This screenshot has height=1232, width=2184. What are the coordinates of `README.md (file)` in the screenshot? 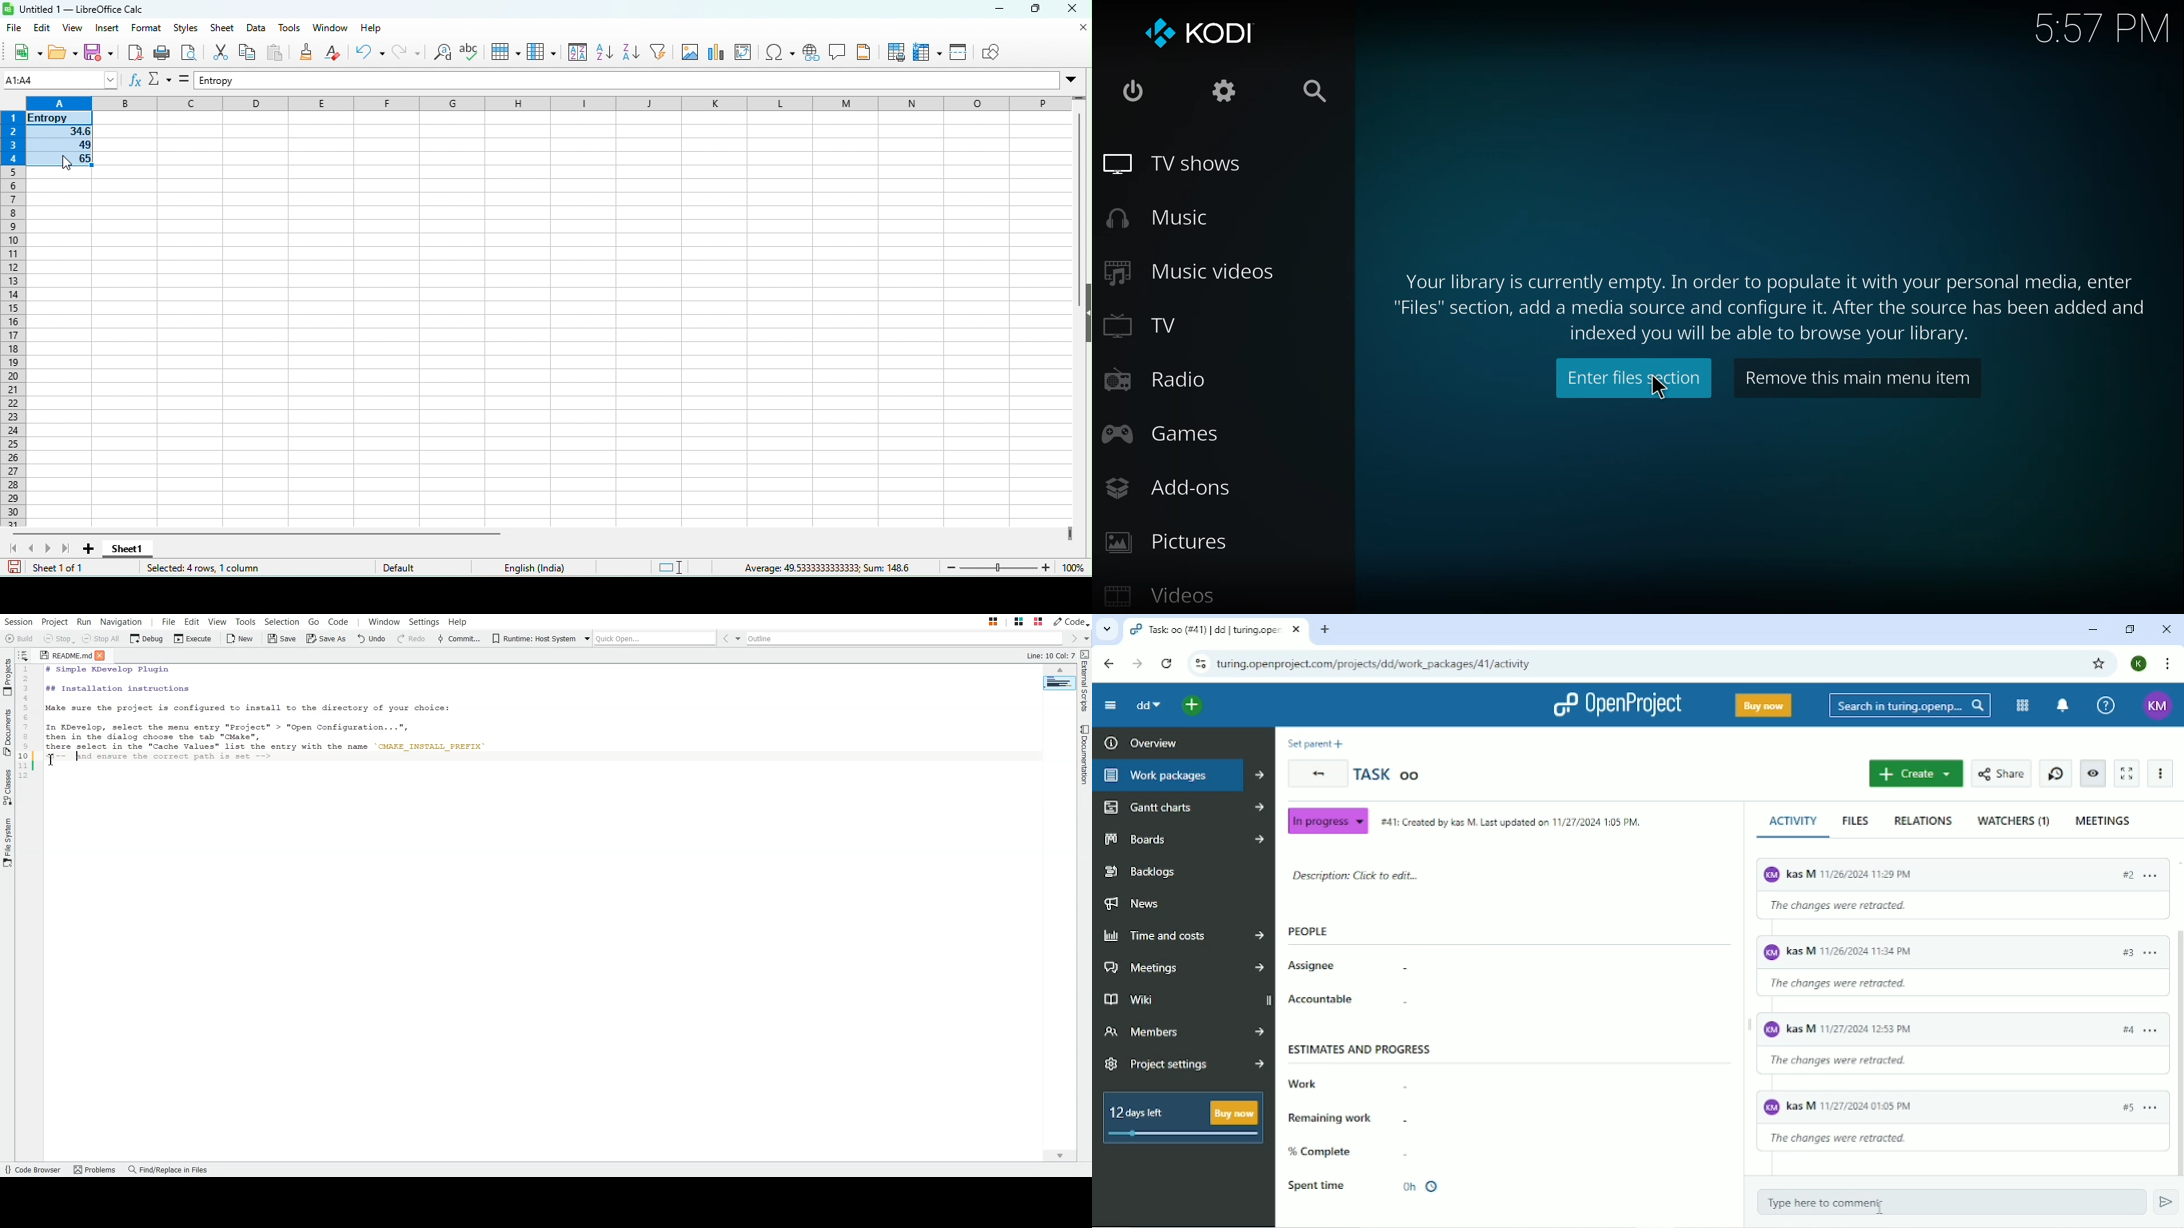 It's located at (62, 655).